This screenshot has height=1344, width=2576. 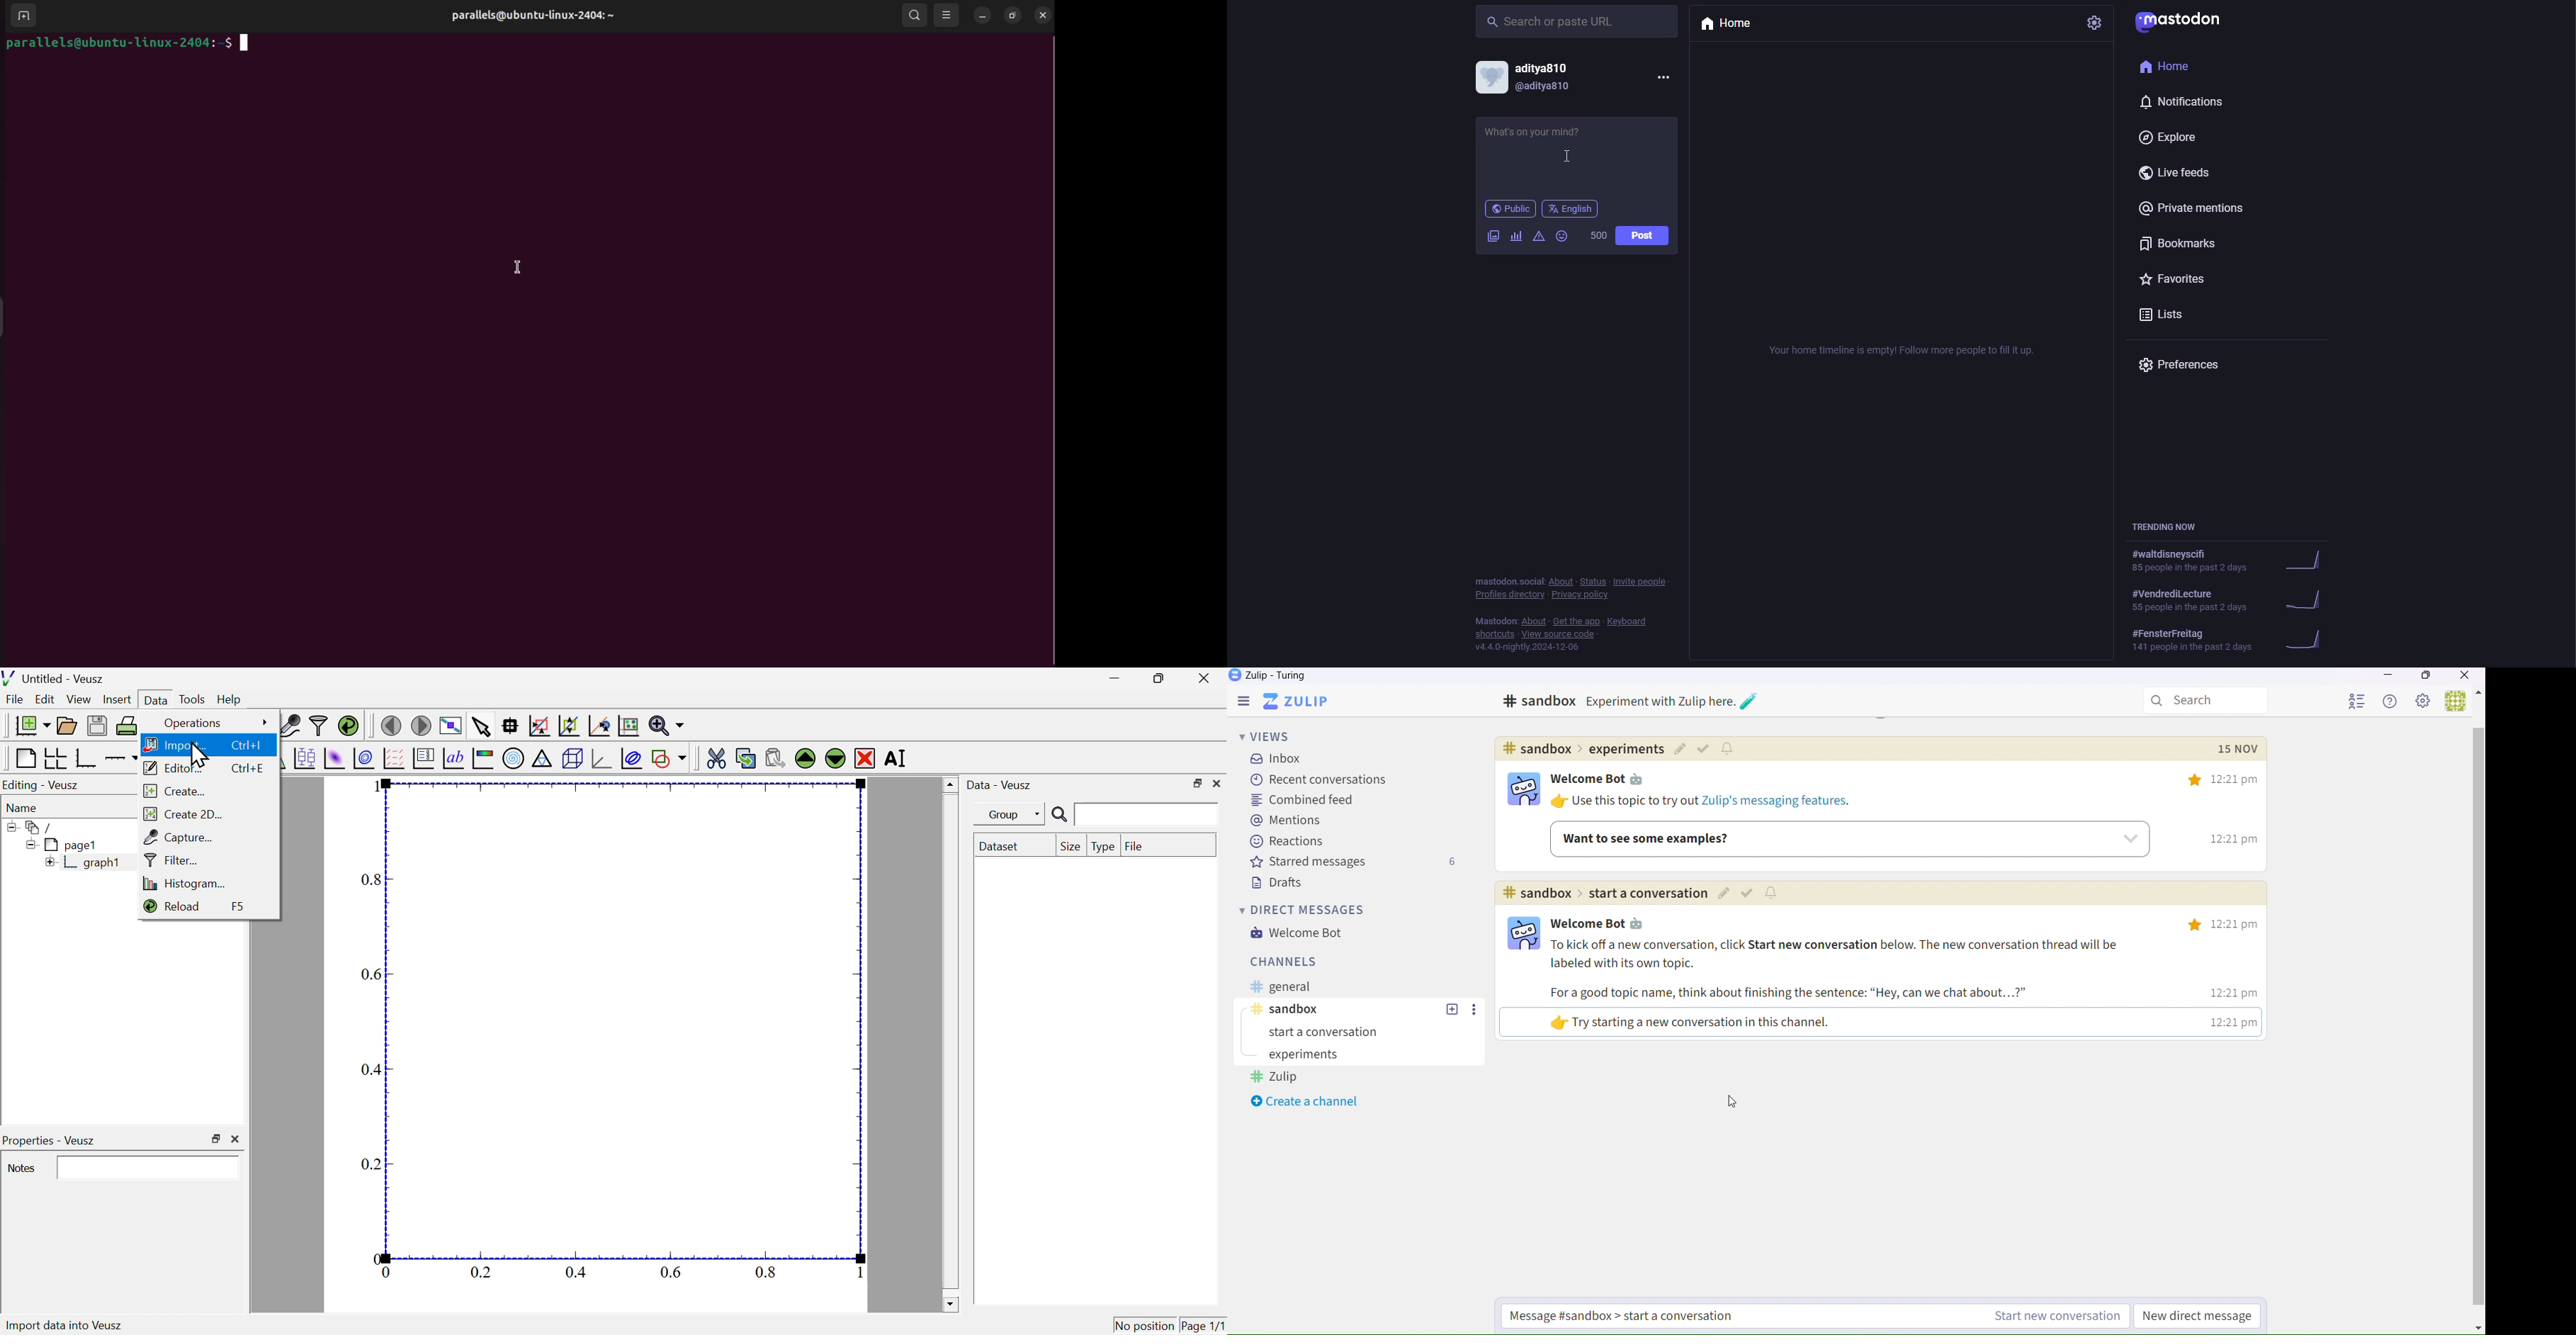 I want to click on , so click(x=1452, y=1009).